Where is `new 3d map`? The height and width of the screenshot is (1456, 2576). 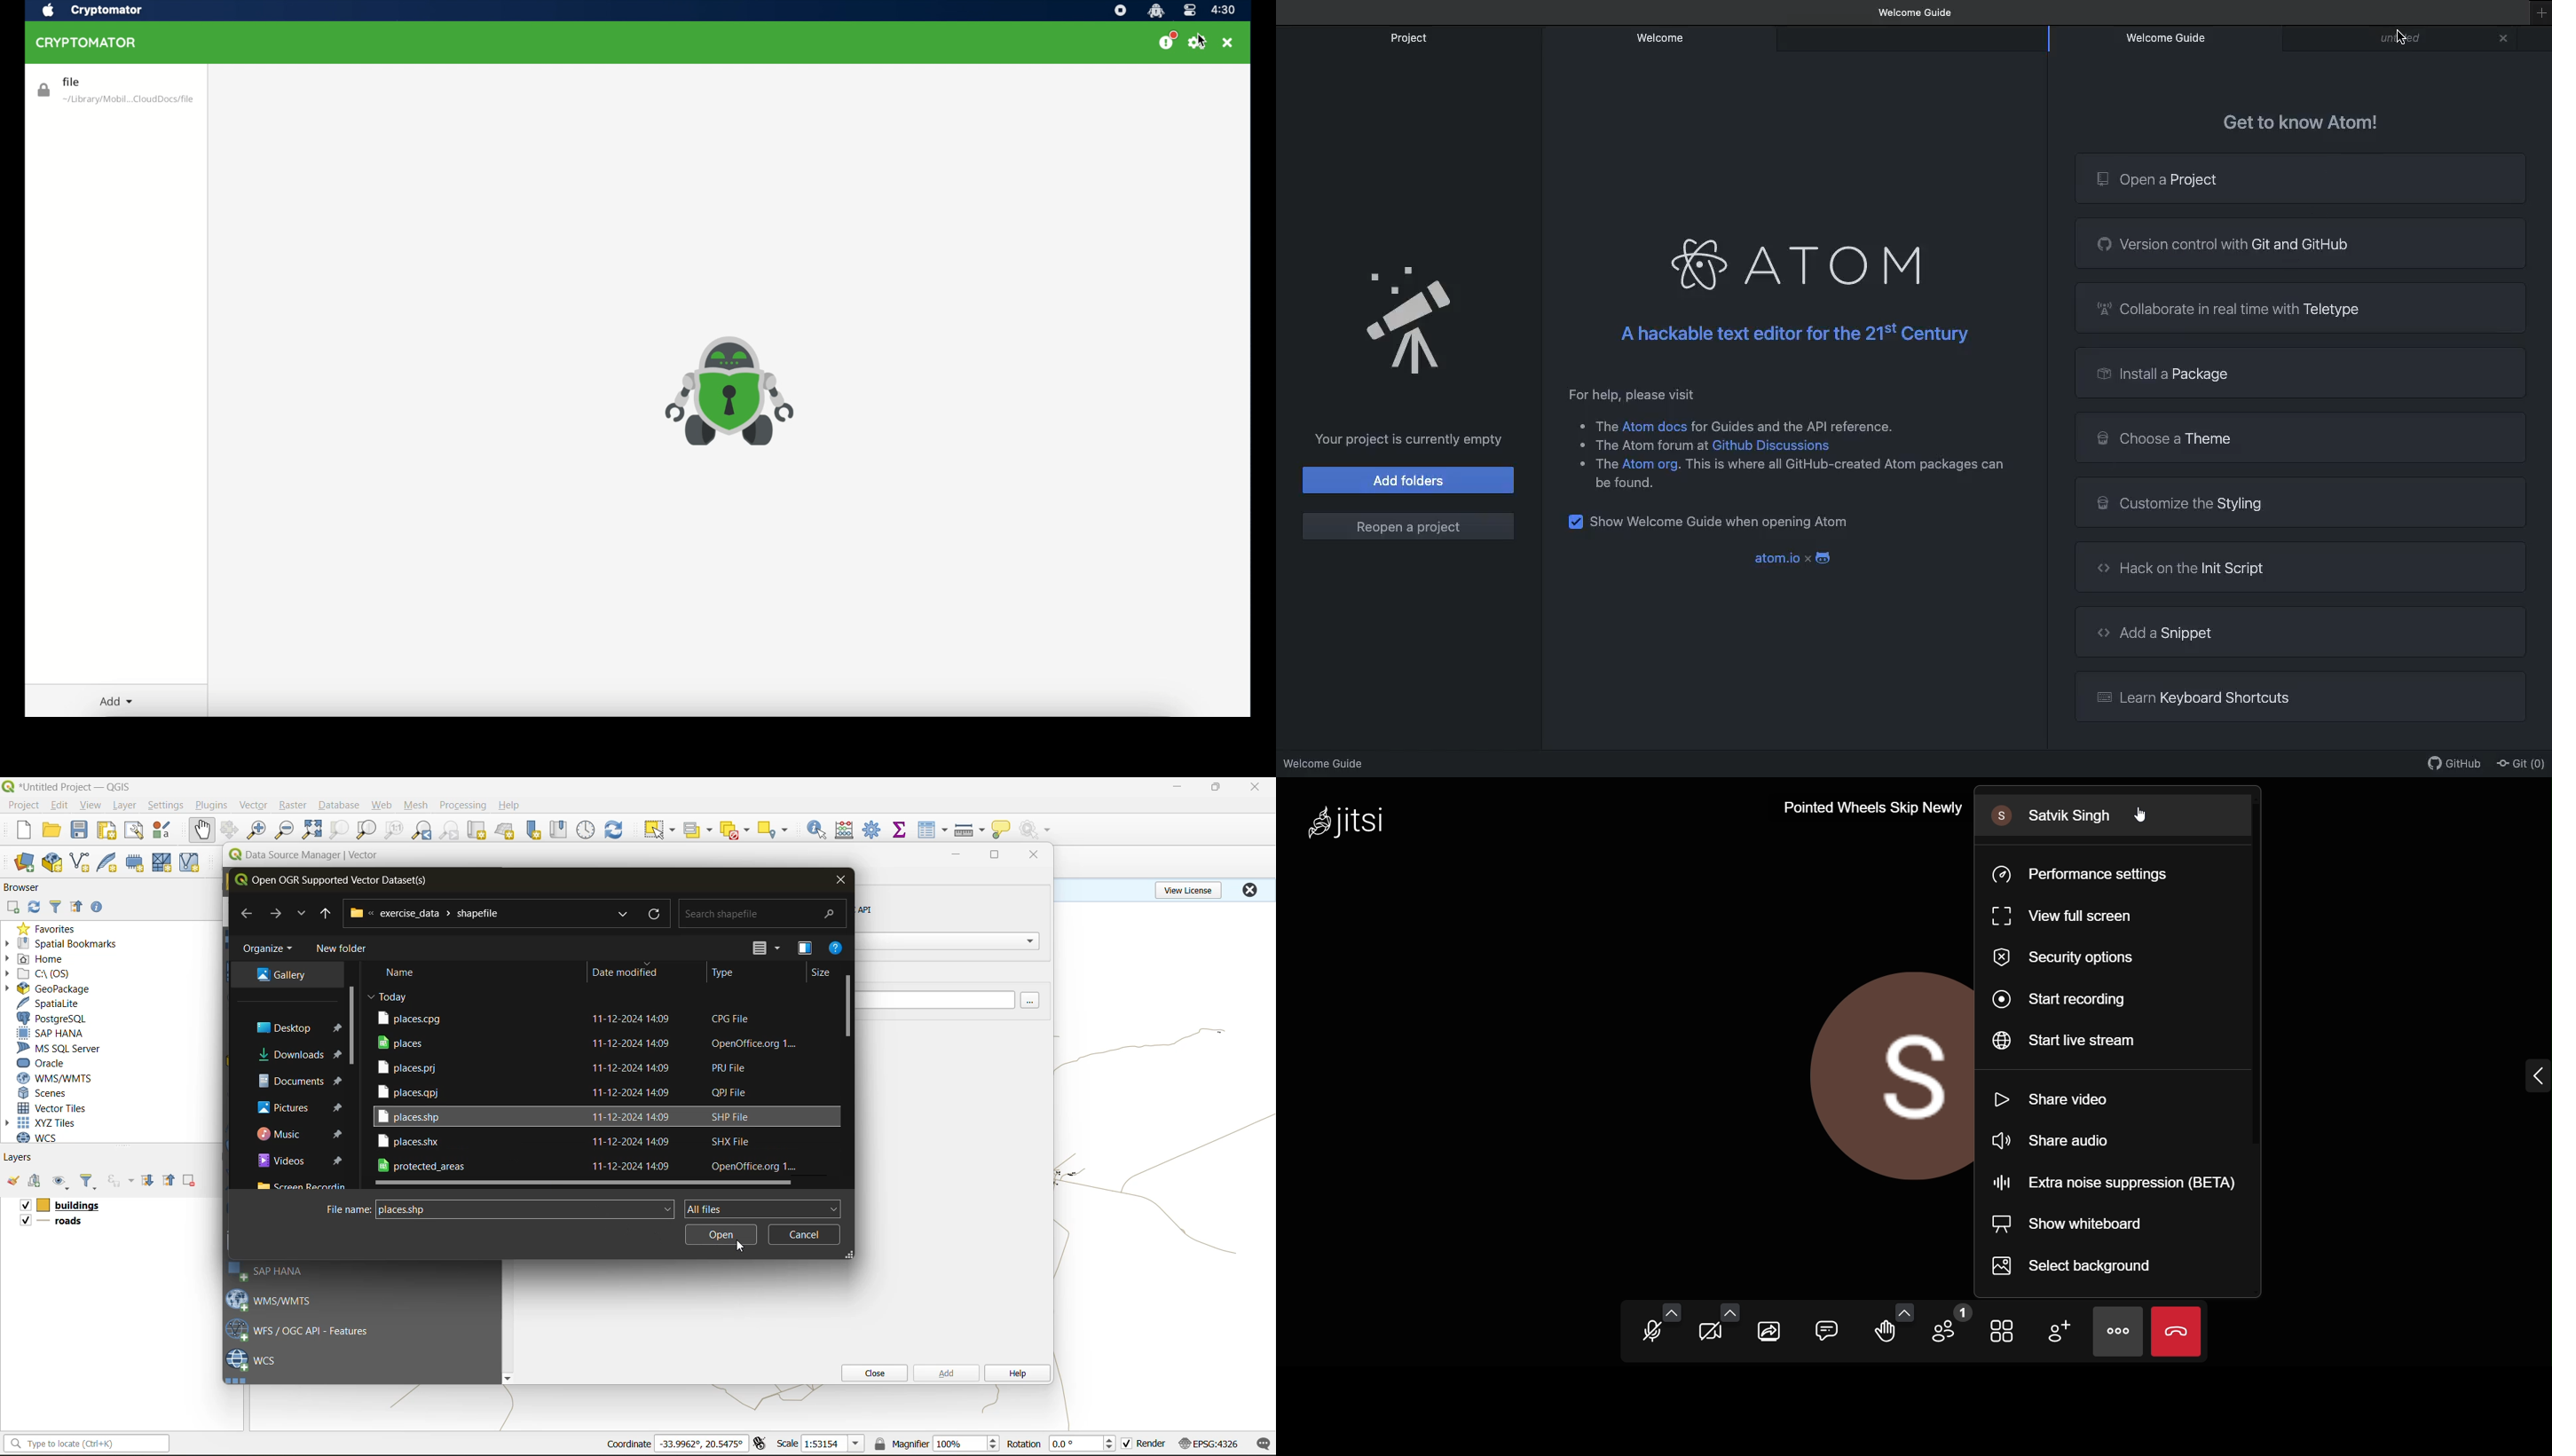
new 3d map is located at coordinates (506, 830).